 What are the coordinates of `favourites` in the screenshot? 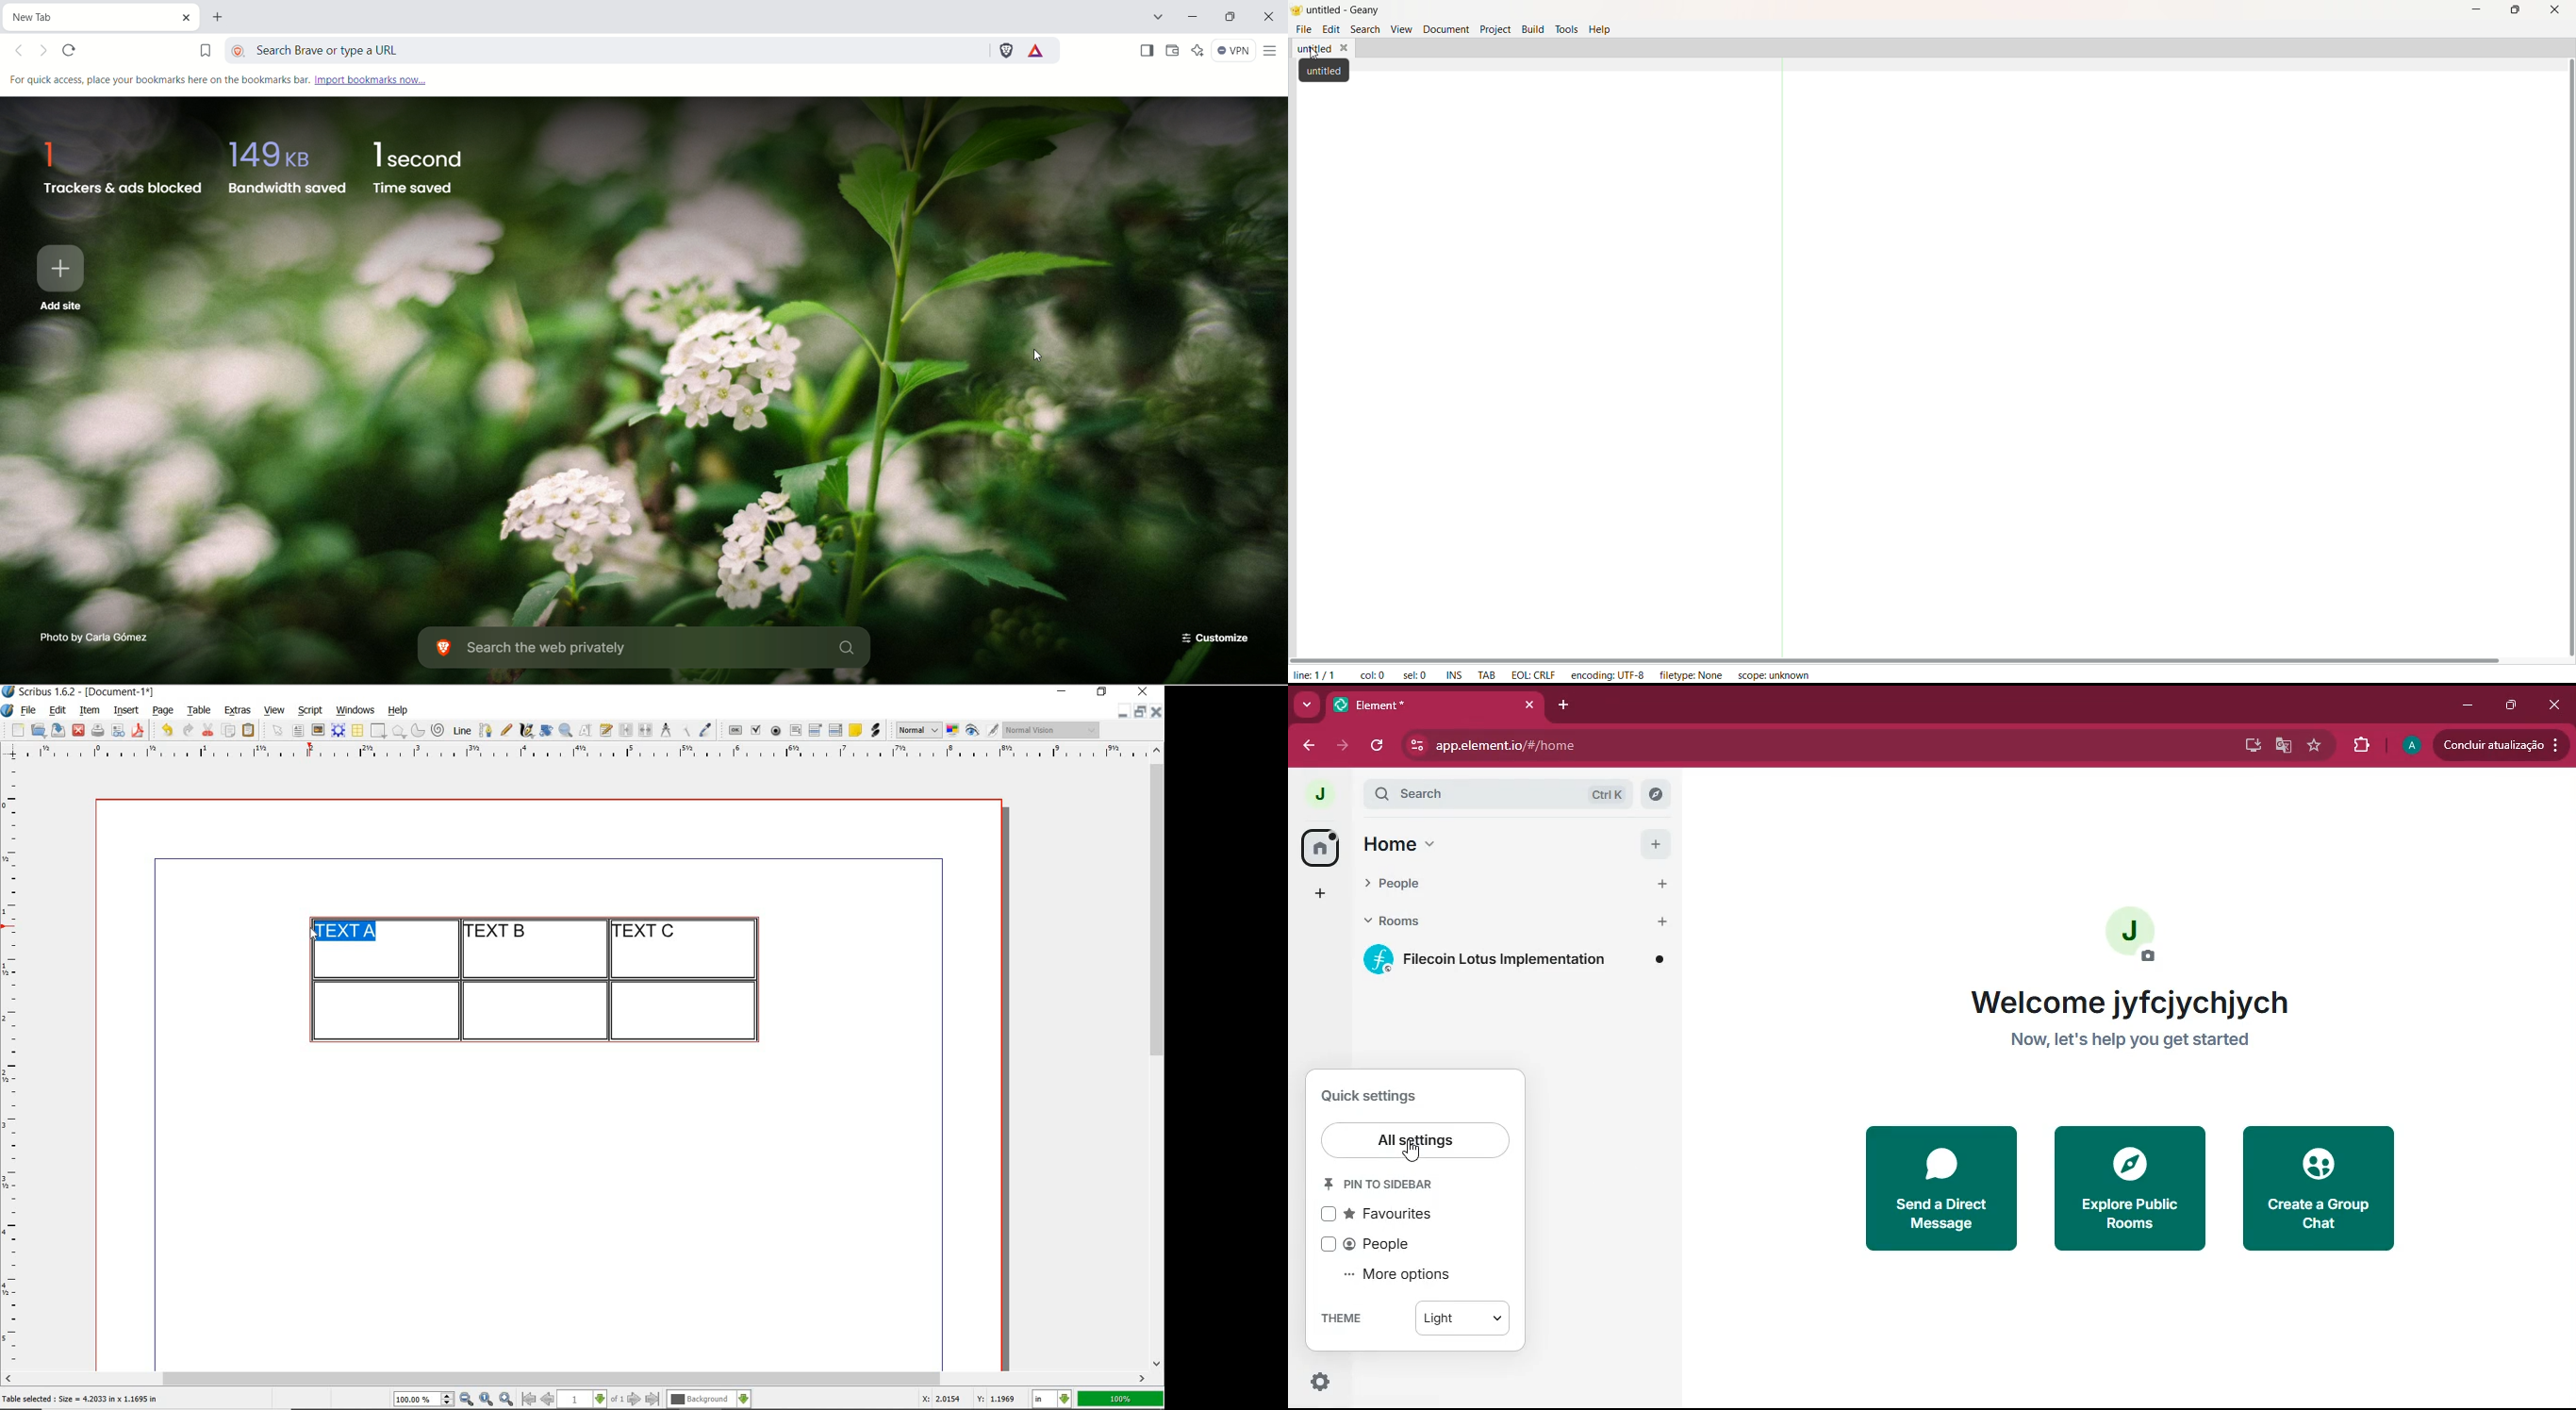 It's located at (1382, 1214).